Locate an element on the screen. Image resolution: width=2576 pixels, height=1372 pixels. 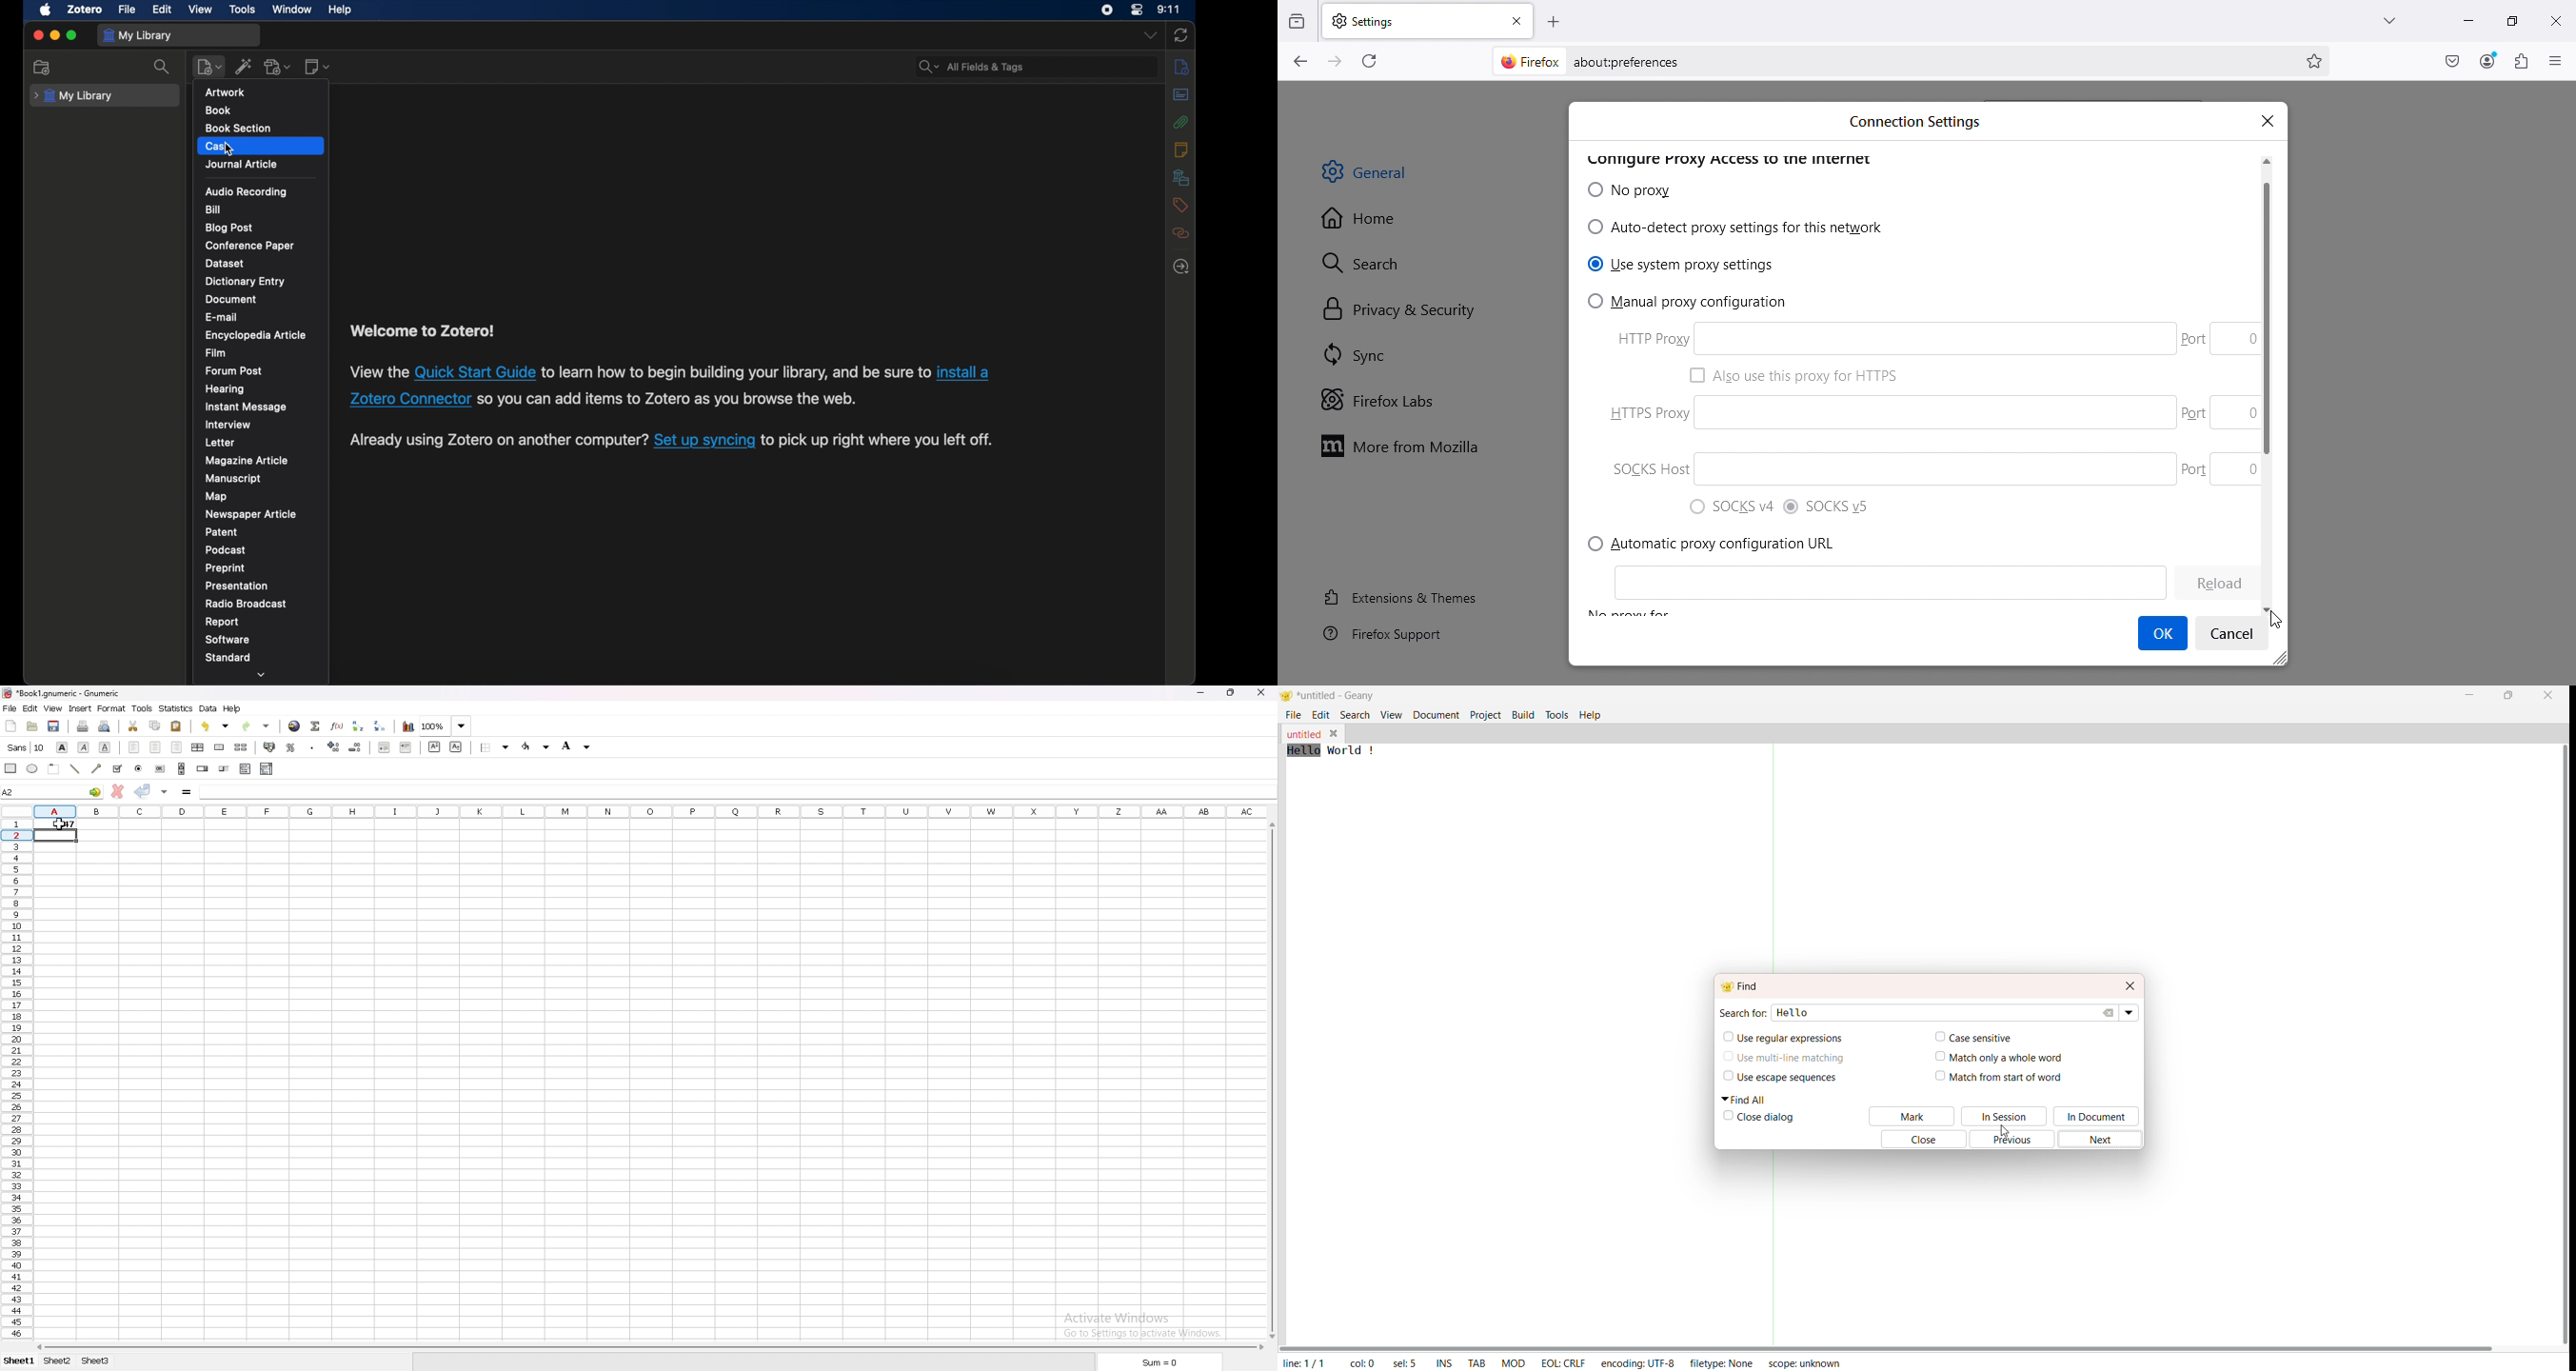
1 Also use this proxy for HTTPS is located at coordinates (1811, 372).